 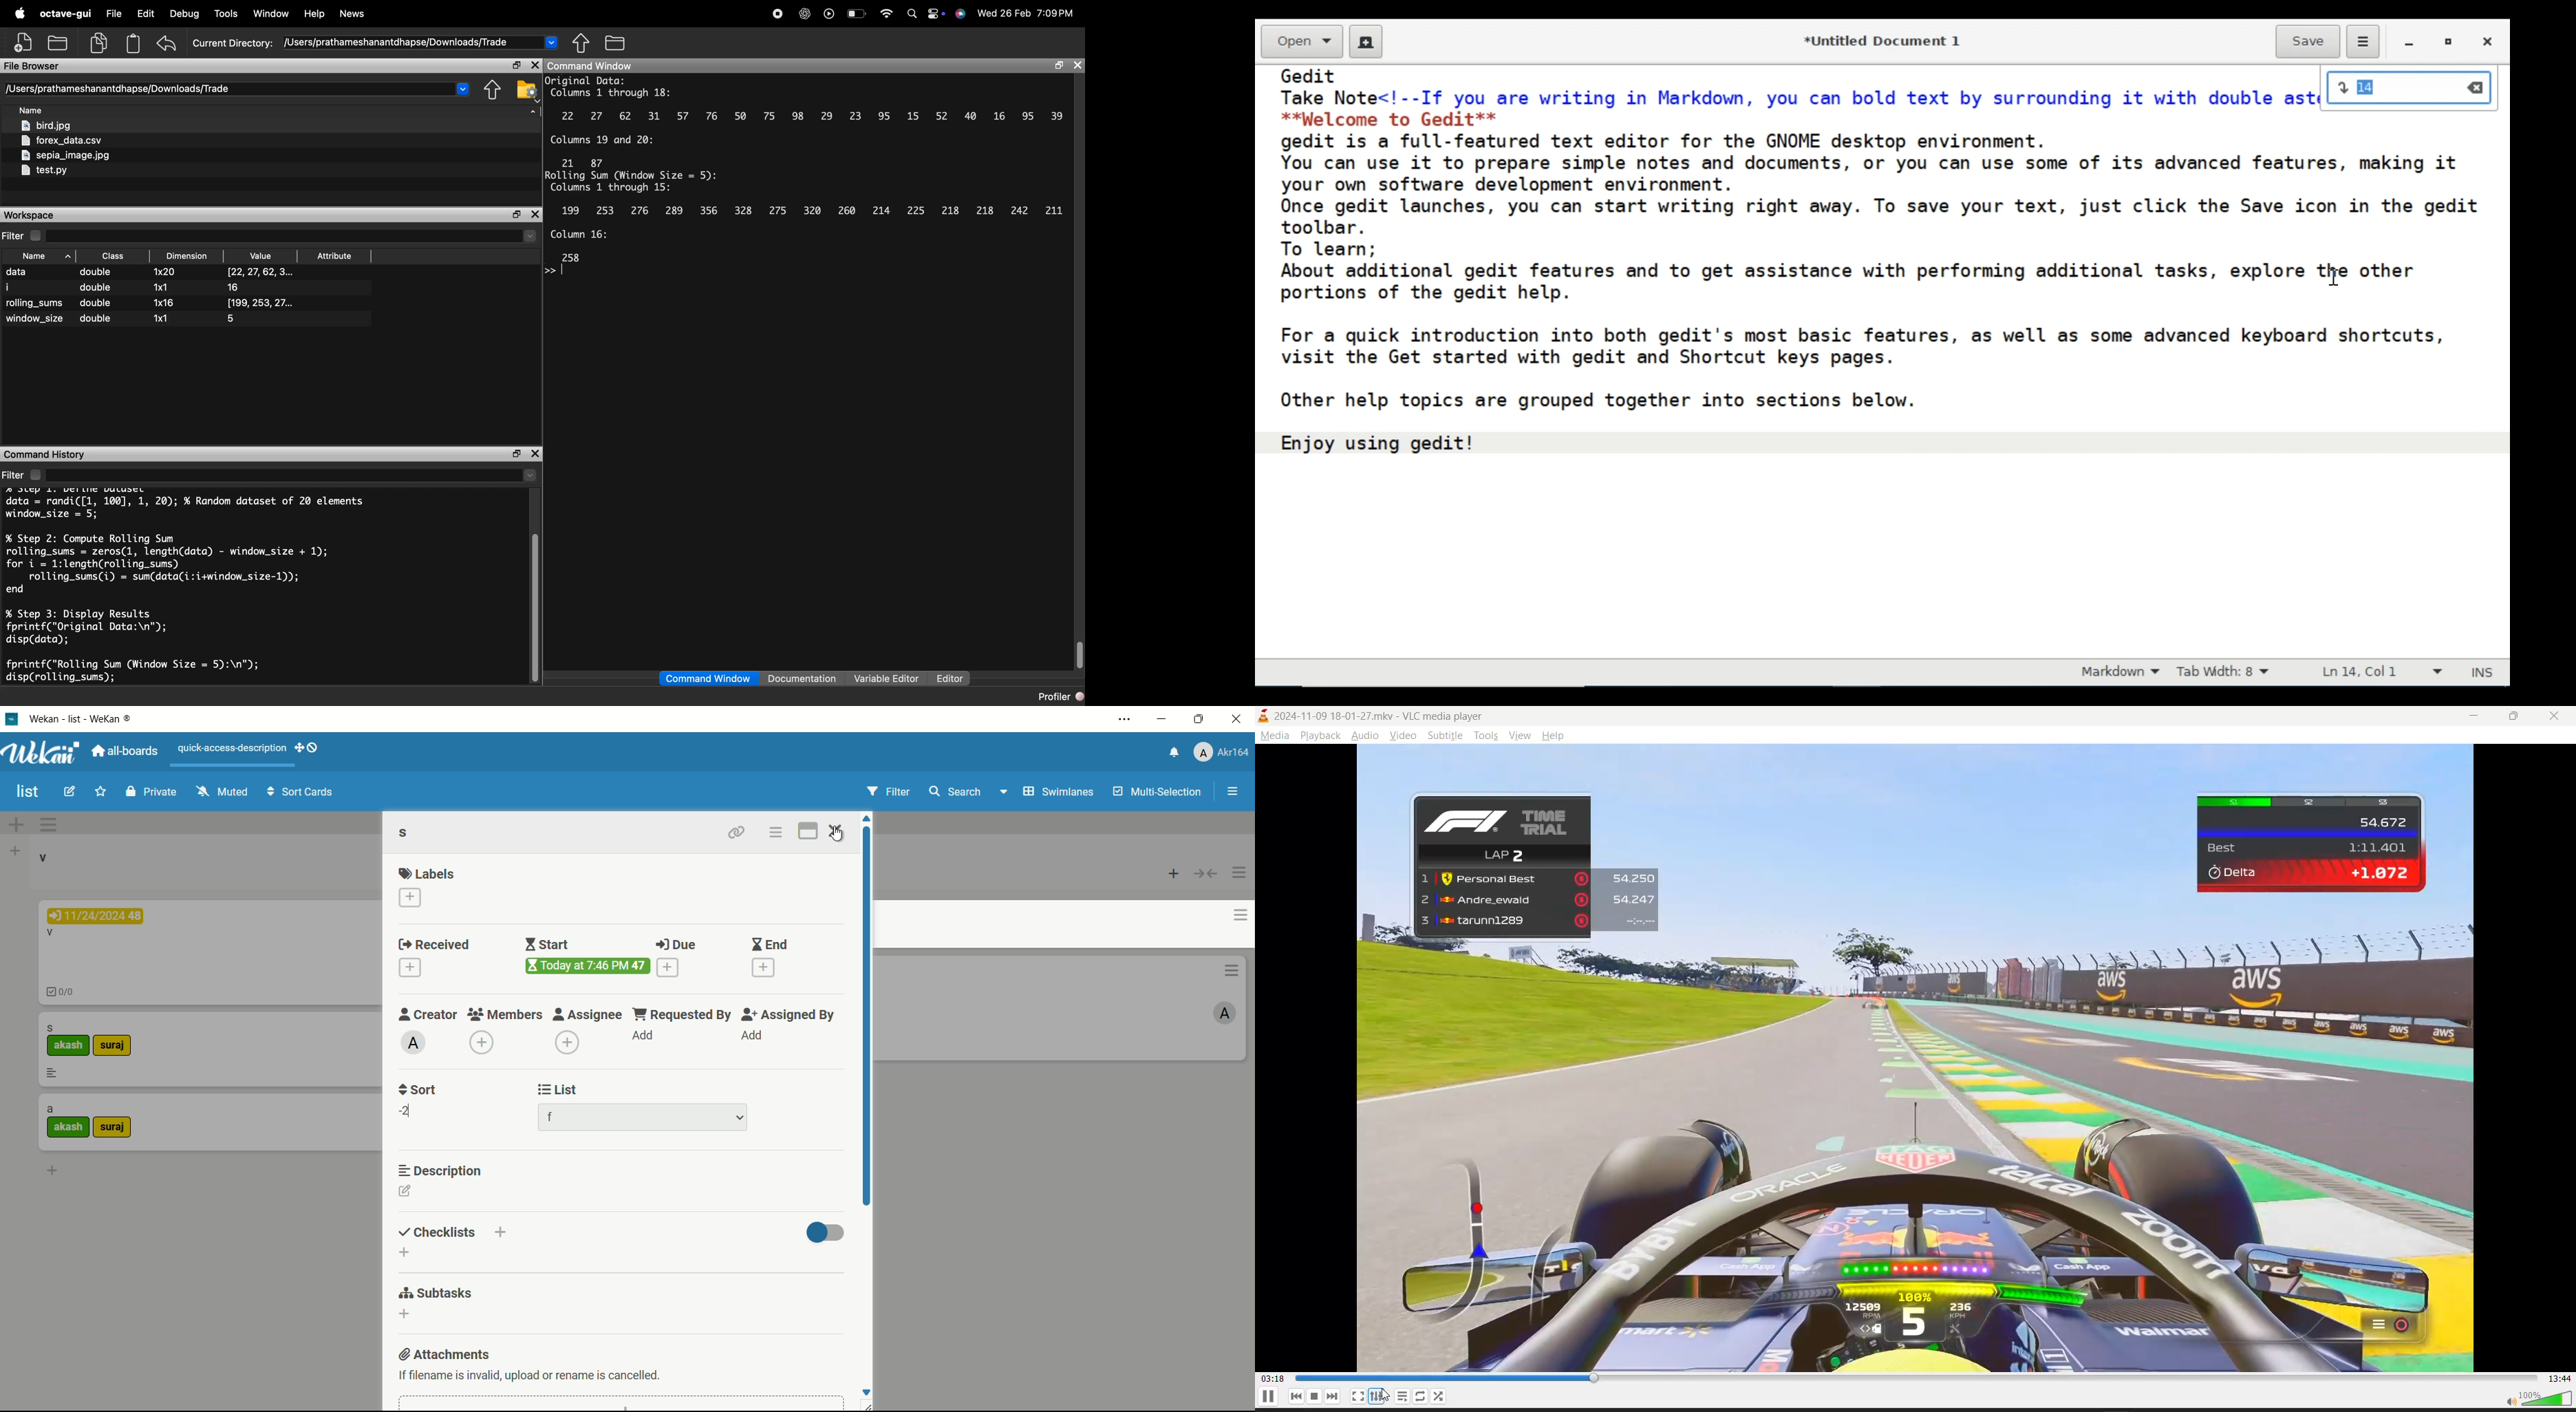 What do you see at coordinates (2513, 717) in the screenshot?
I see `maximize` at bounding box center [2513, 717].